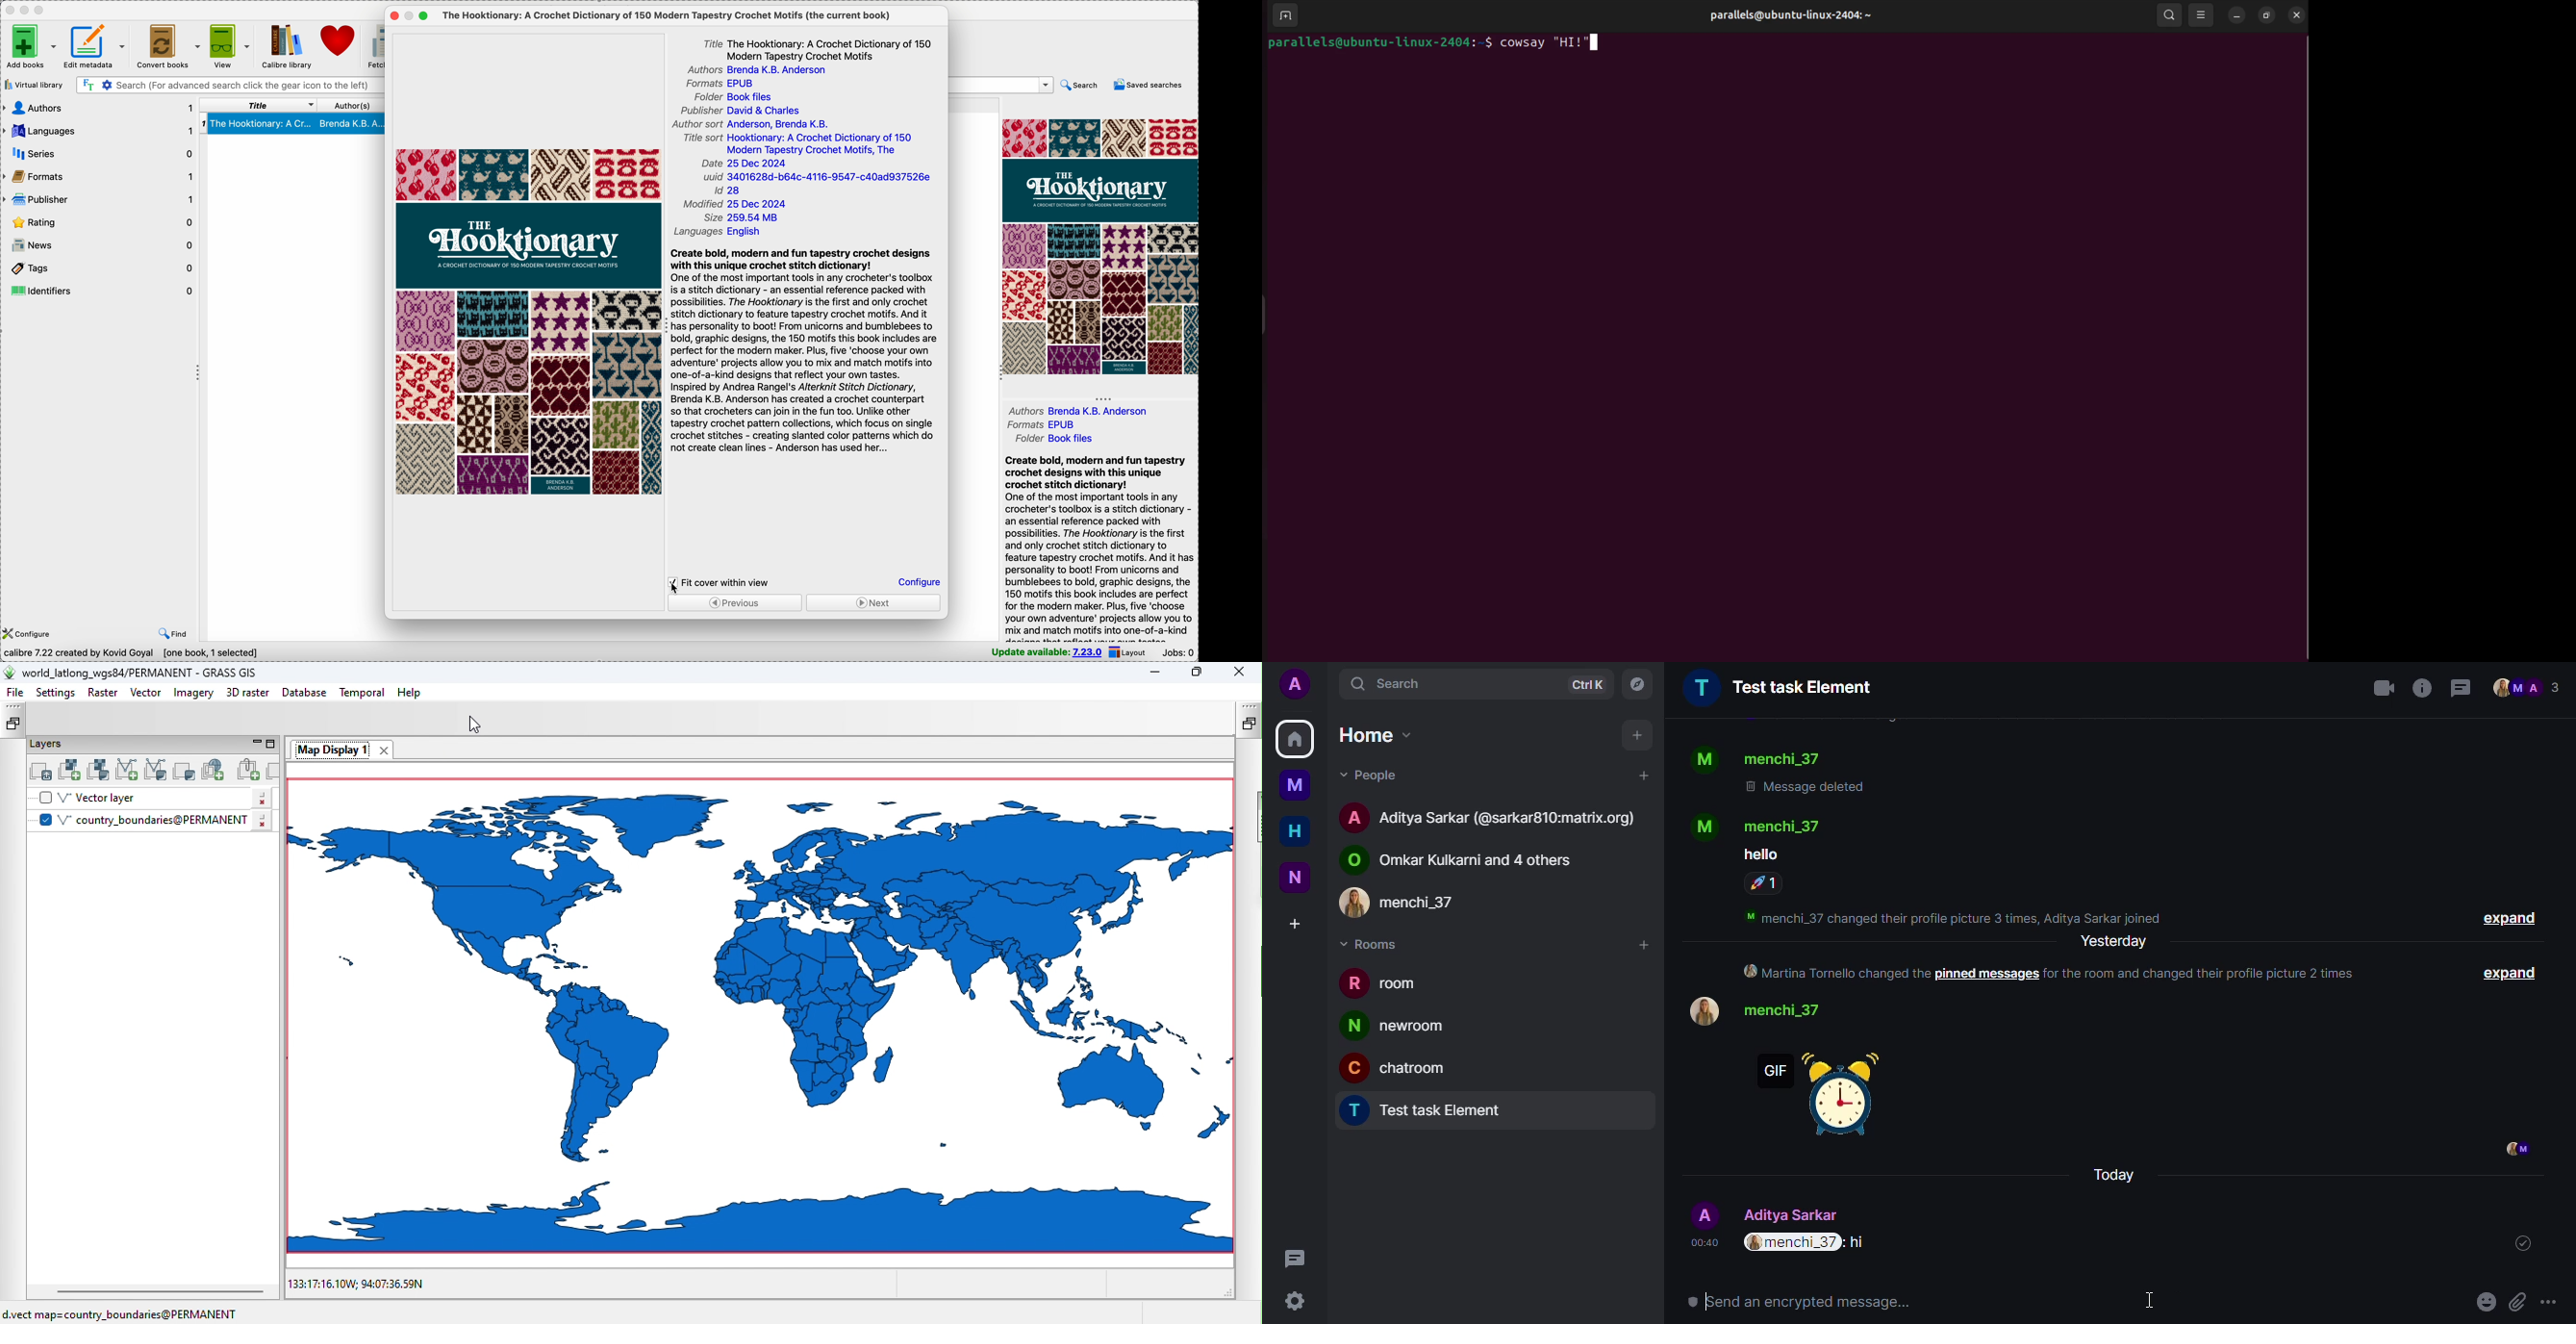  What do you see at coordinates (1961, 917) in the screenshot?
I see `info` at bounding box center [1961, 917].